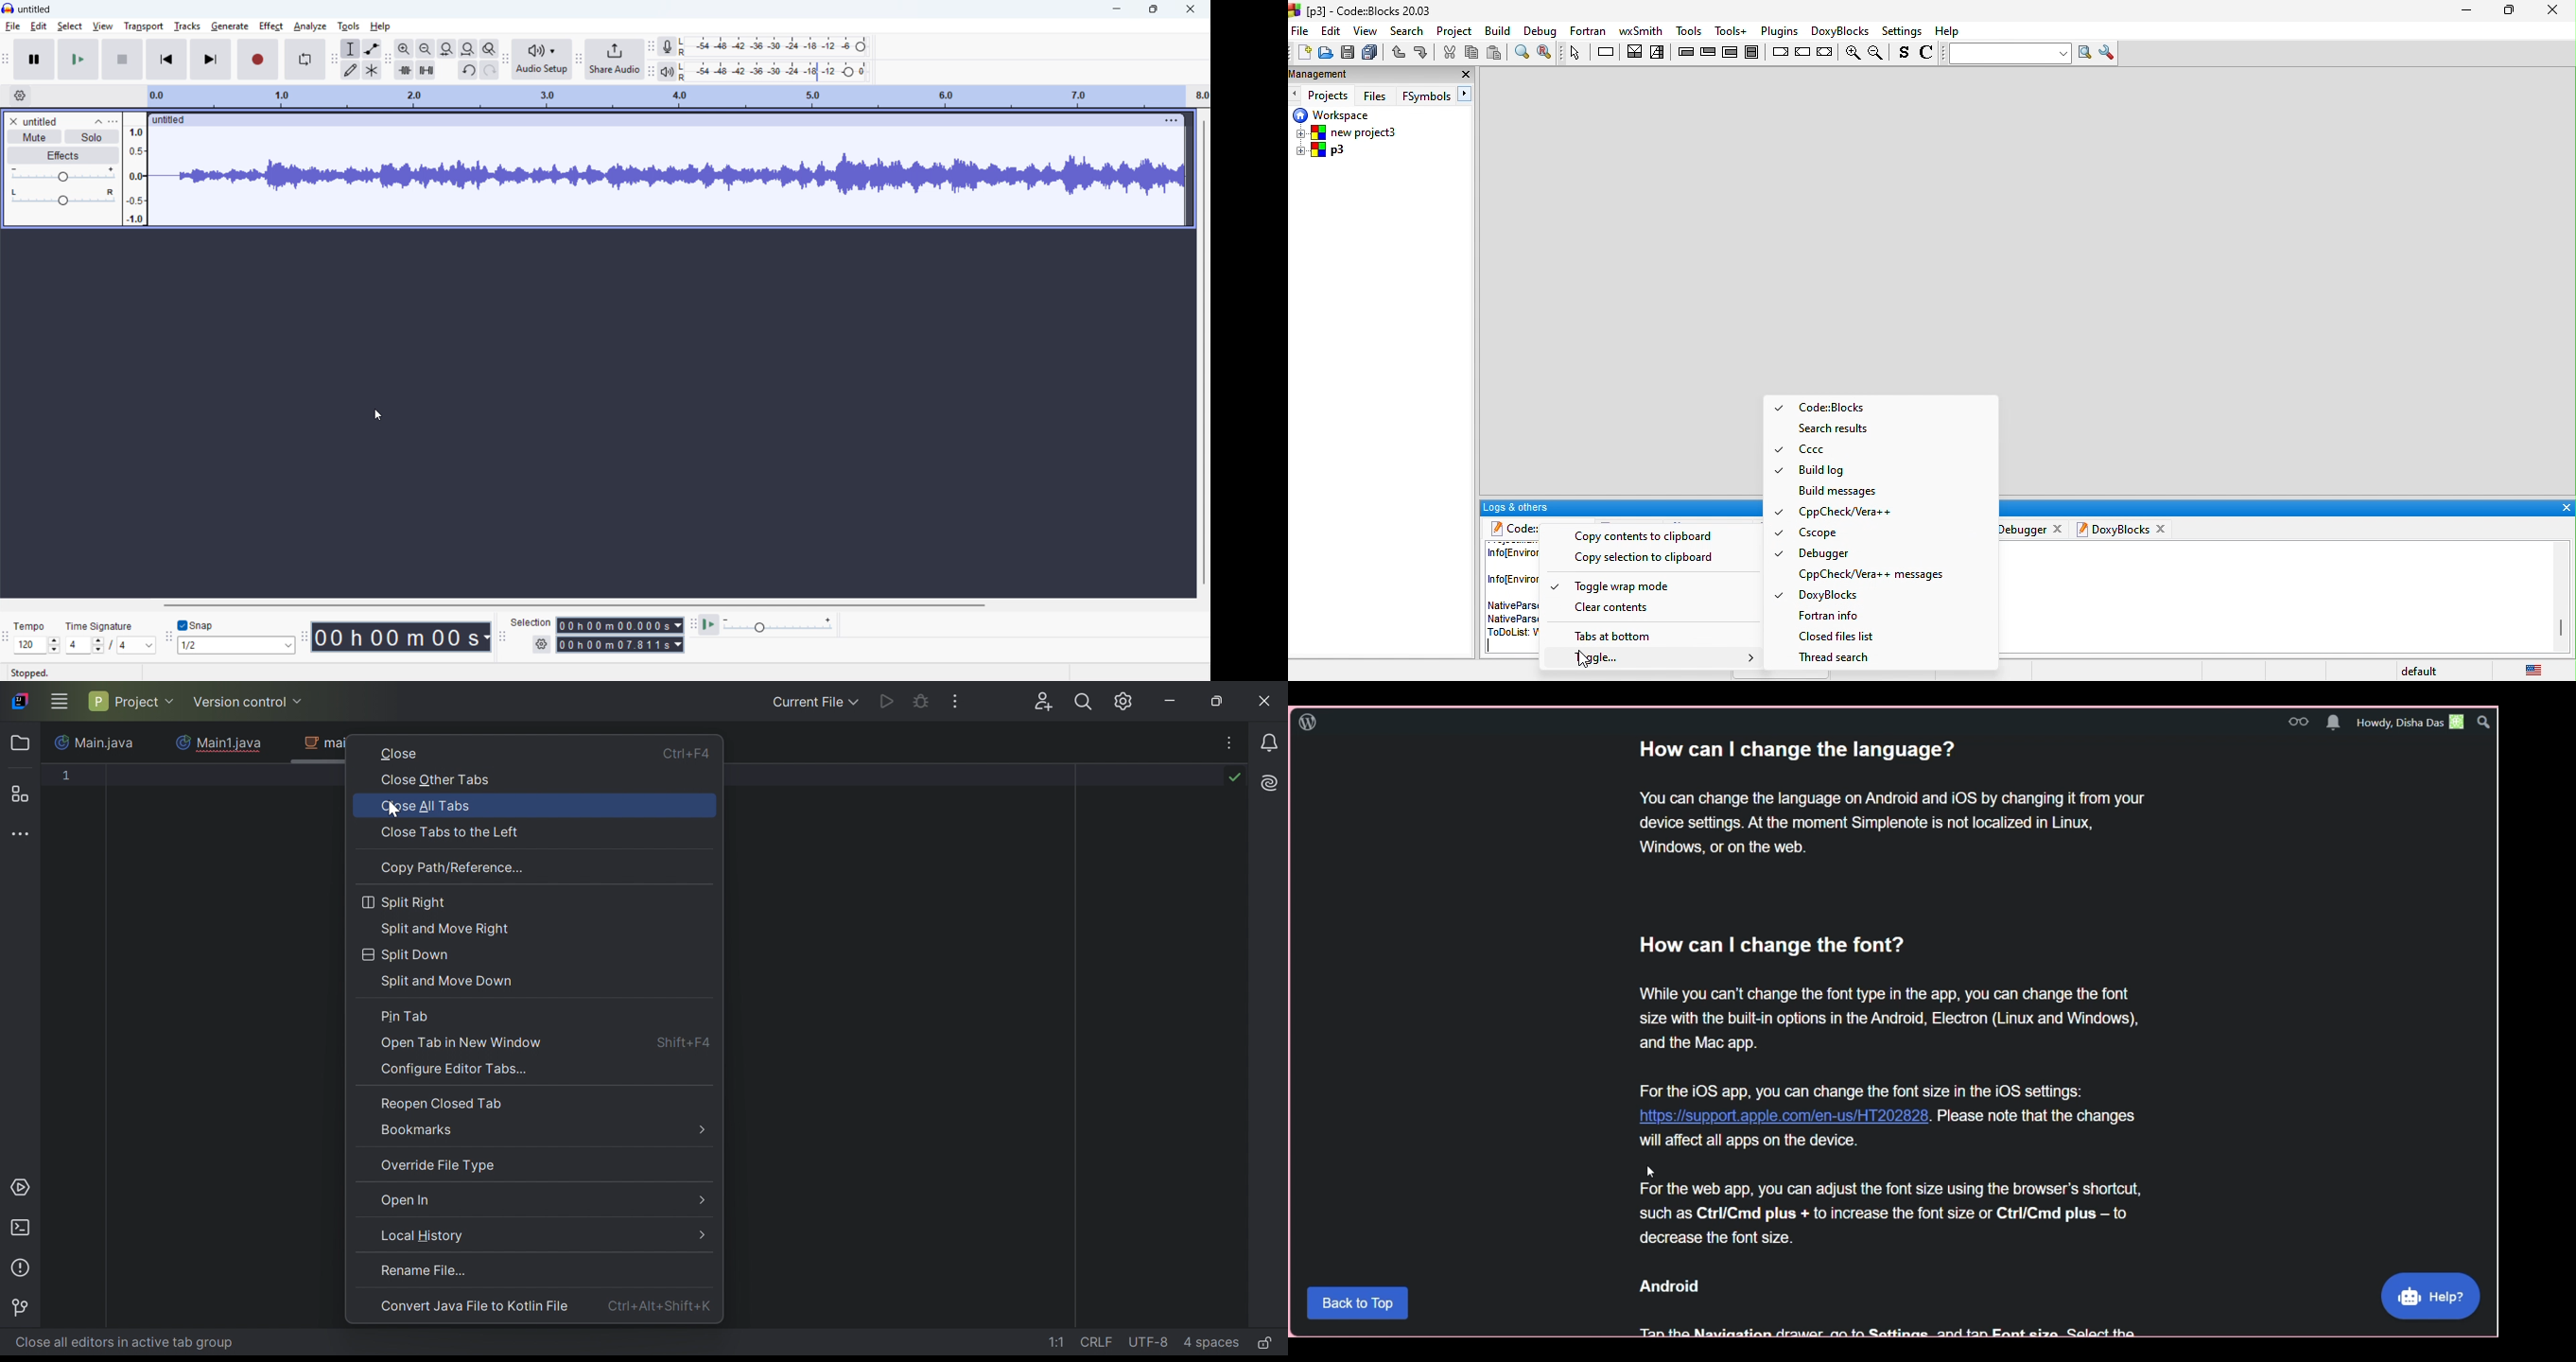 This screenshot has width=2576, height=1372. What do you see at coordinates (2109, 53) in the screenshot?
I see `show options window` at bounding box center [2109, 53].